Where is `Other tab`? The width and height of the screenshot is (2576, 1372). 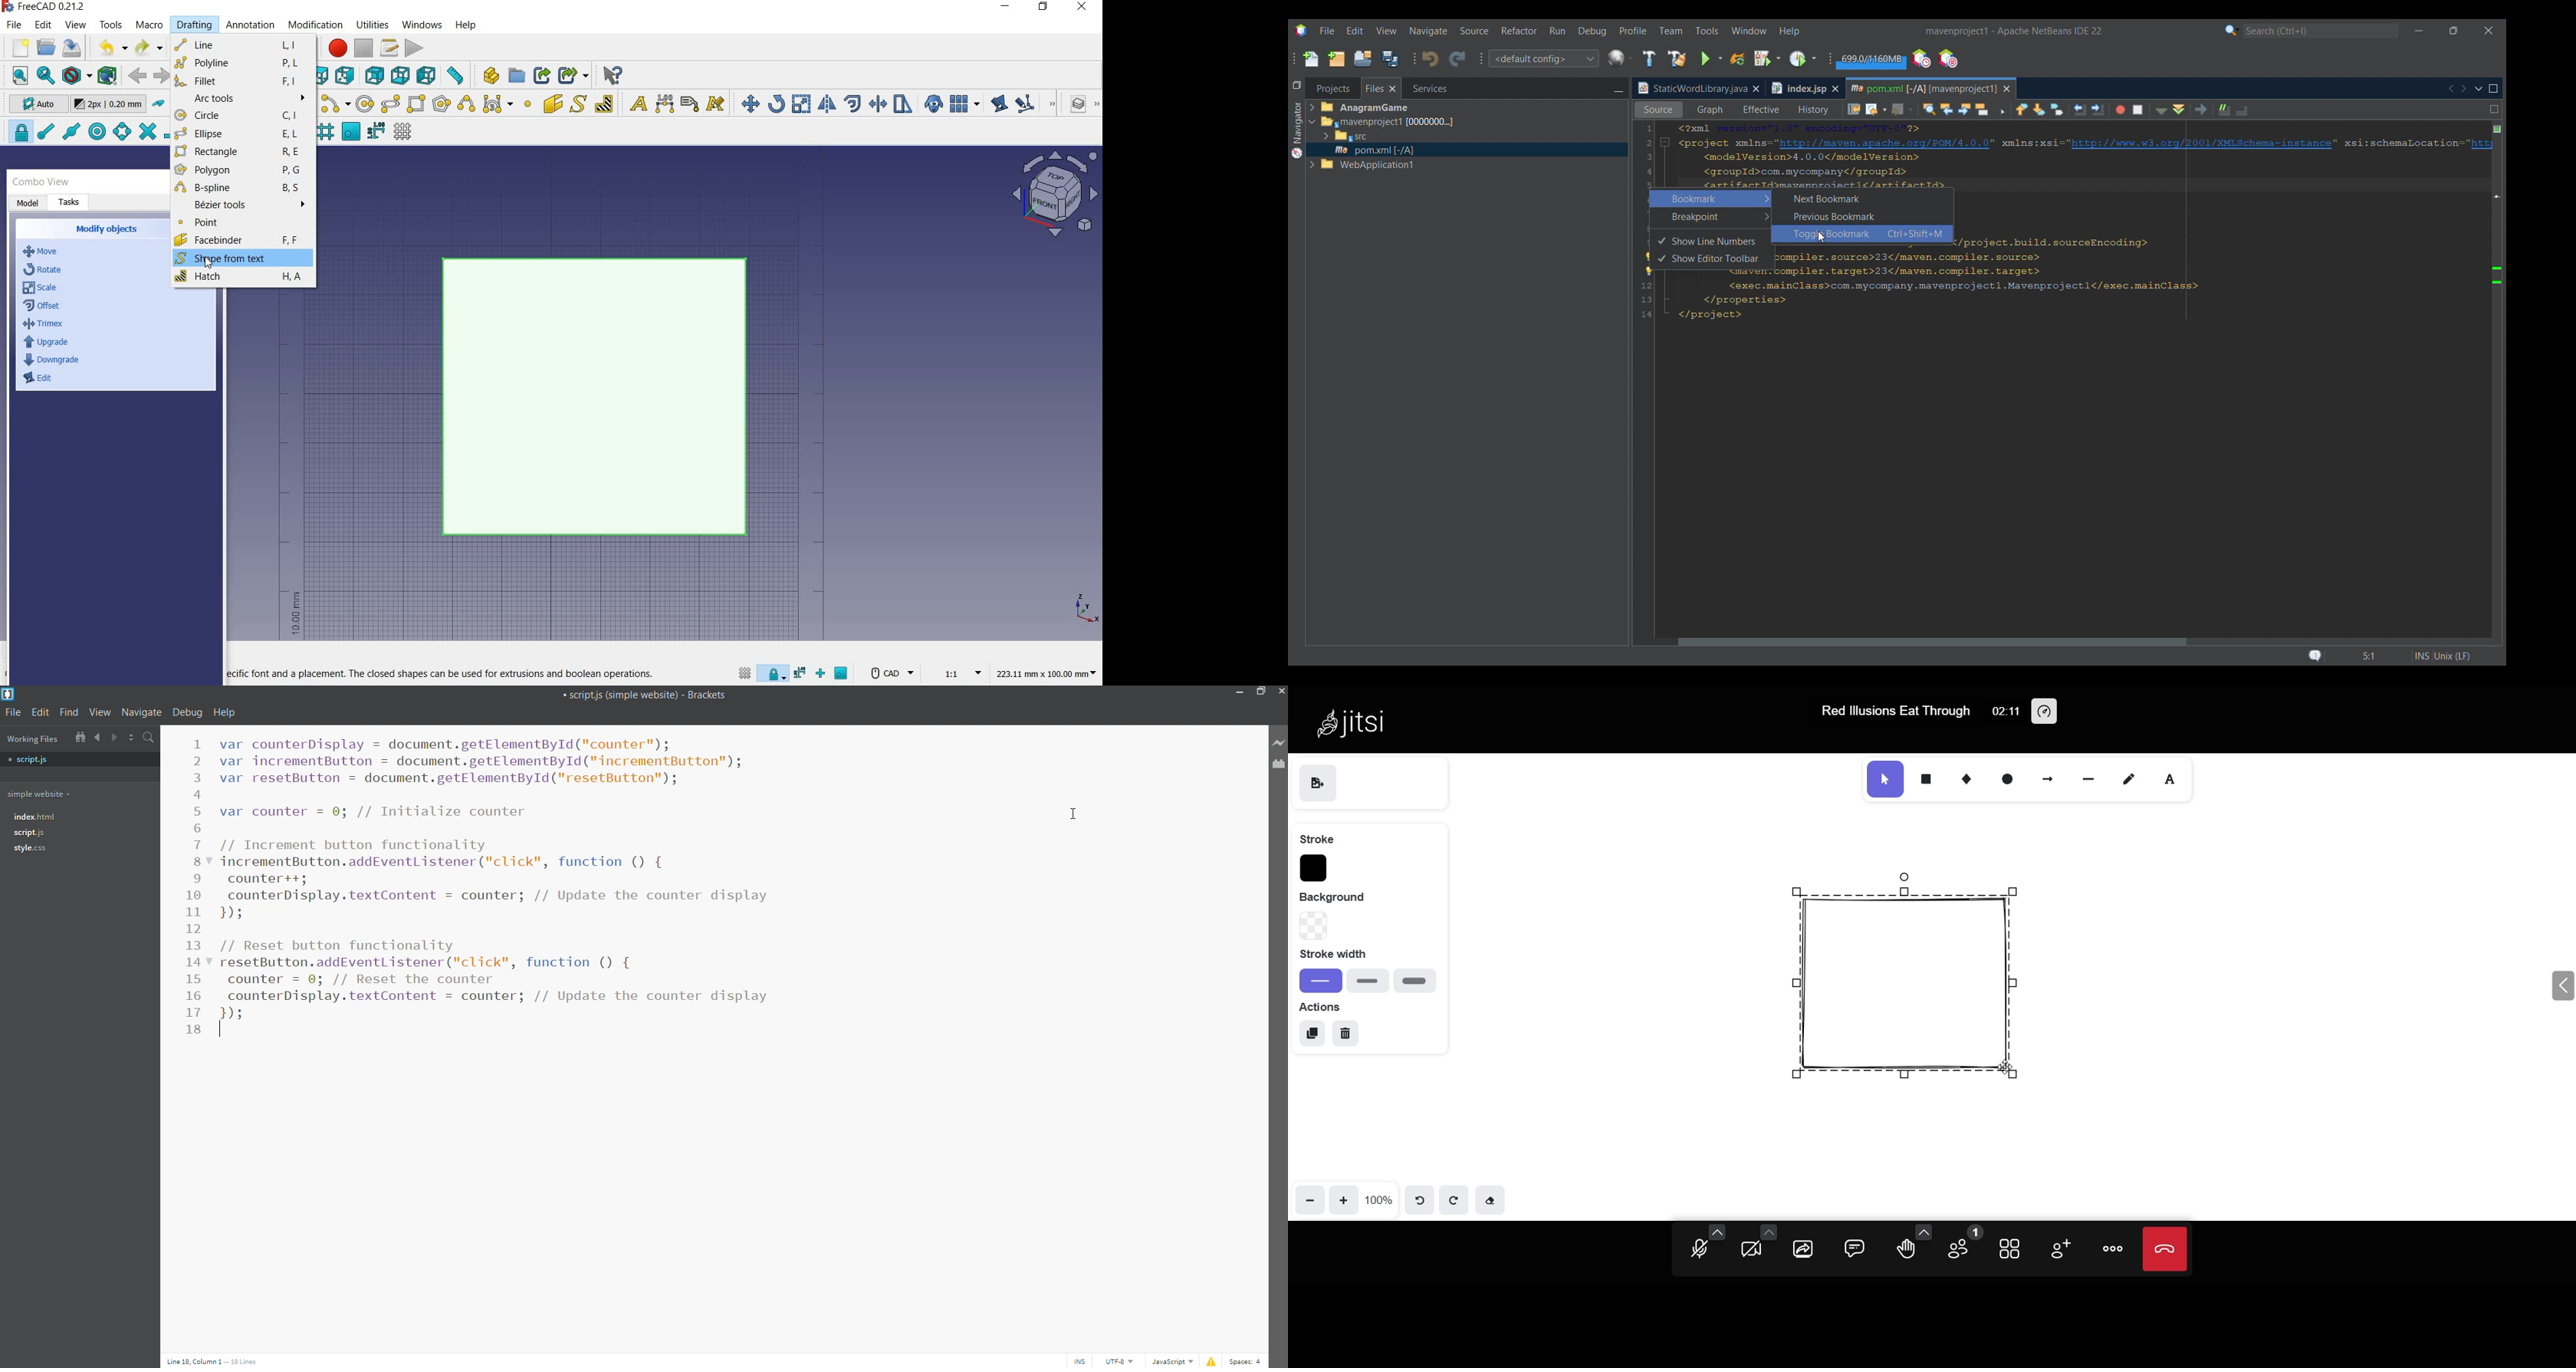 Other tab is located at coordinates (1804, 88).